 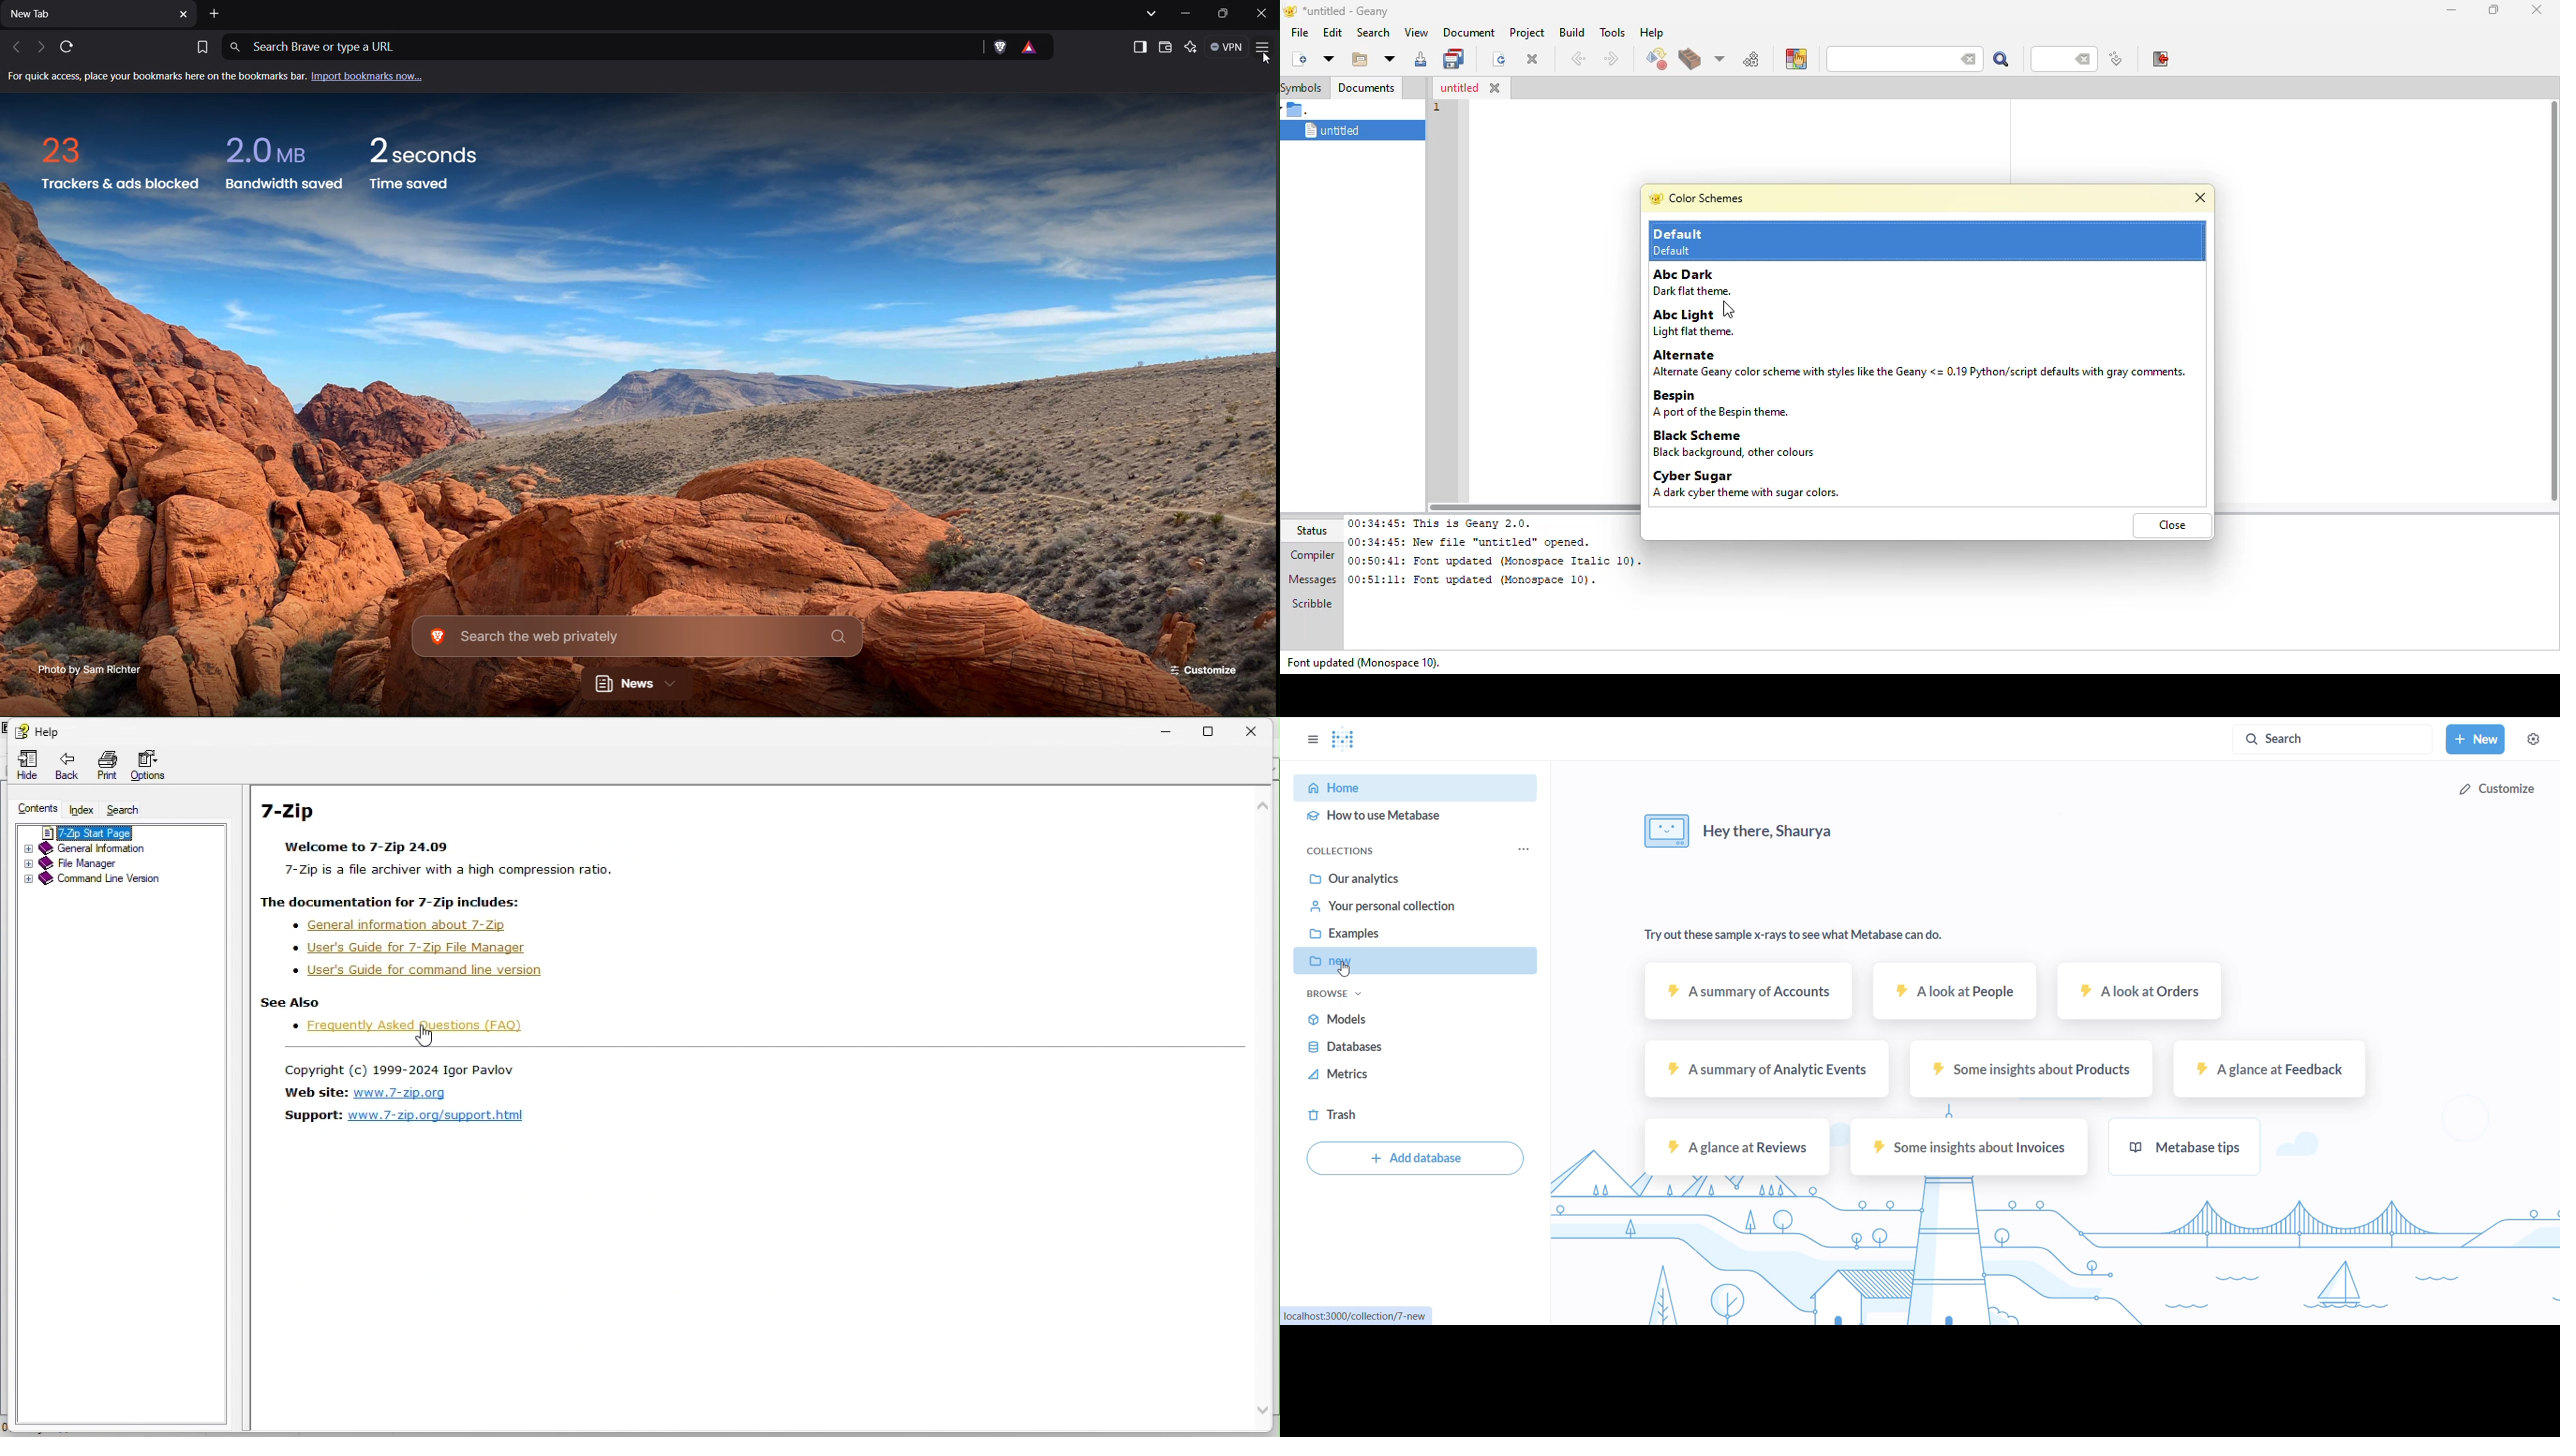 I want to click on general information about 7-zip, so click(x=391, y=927).